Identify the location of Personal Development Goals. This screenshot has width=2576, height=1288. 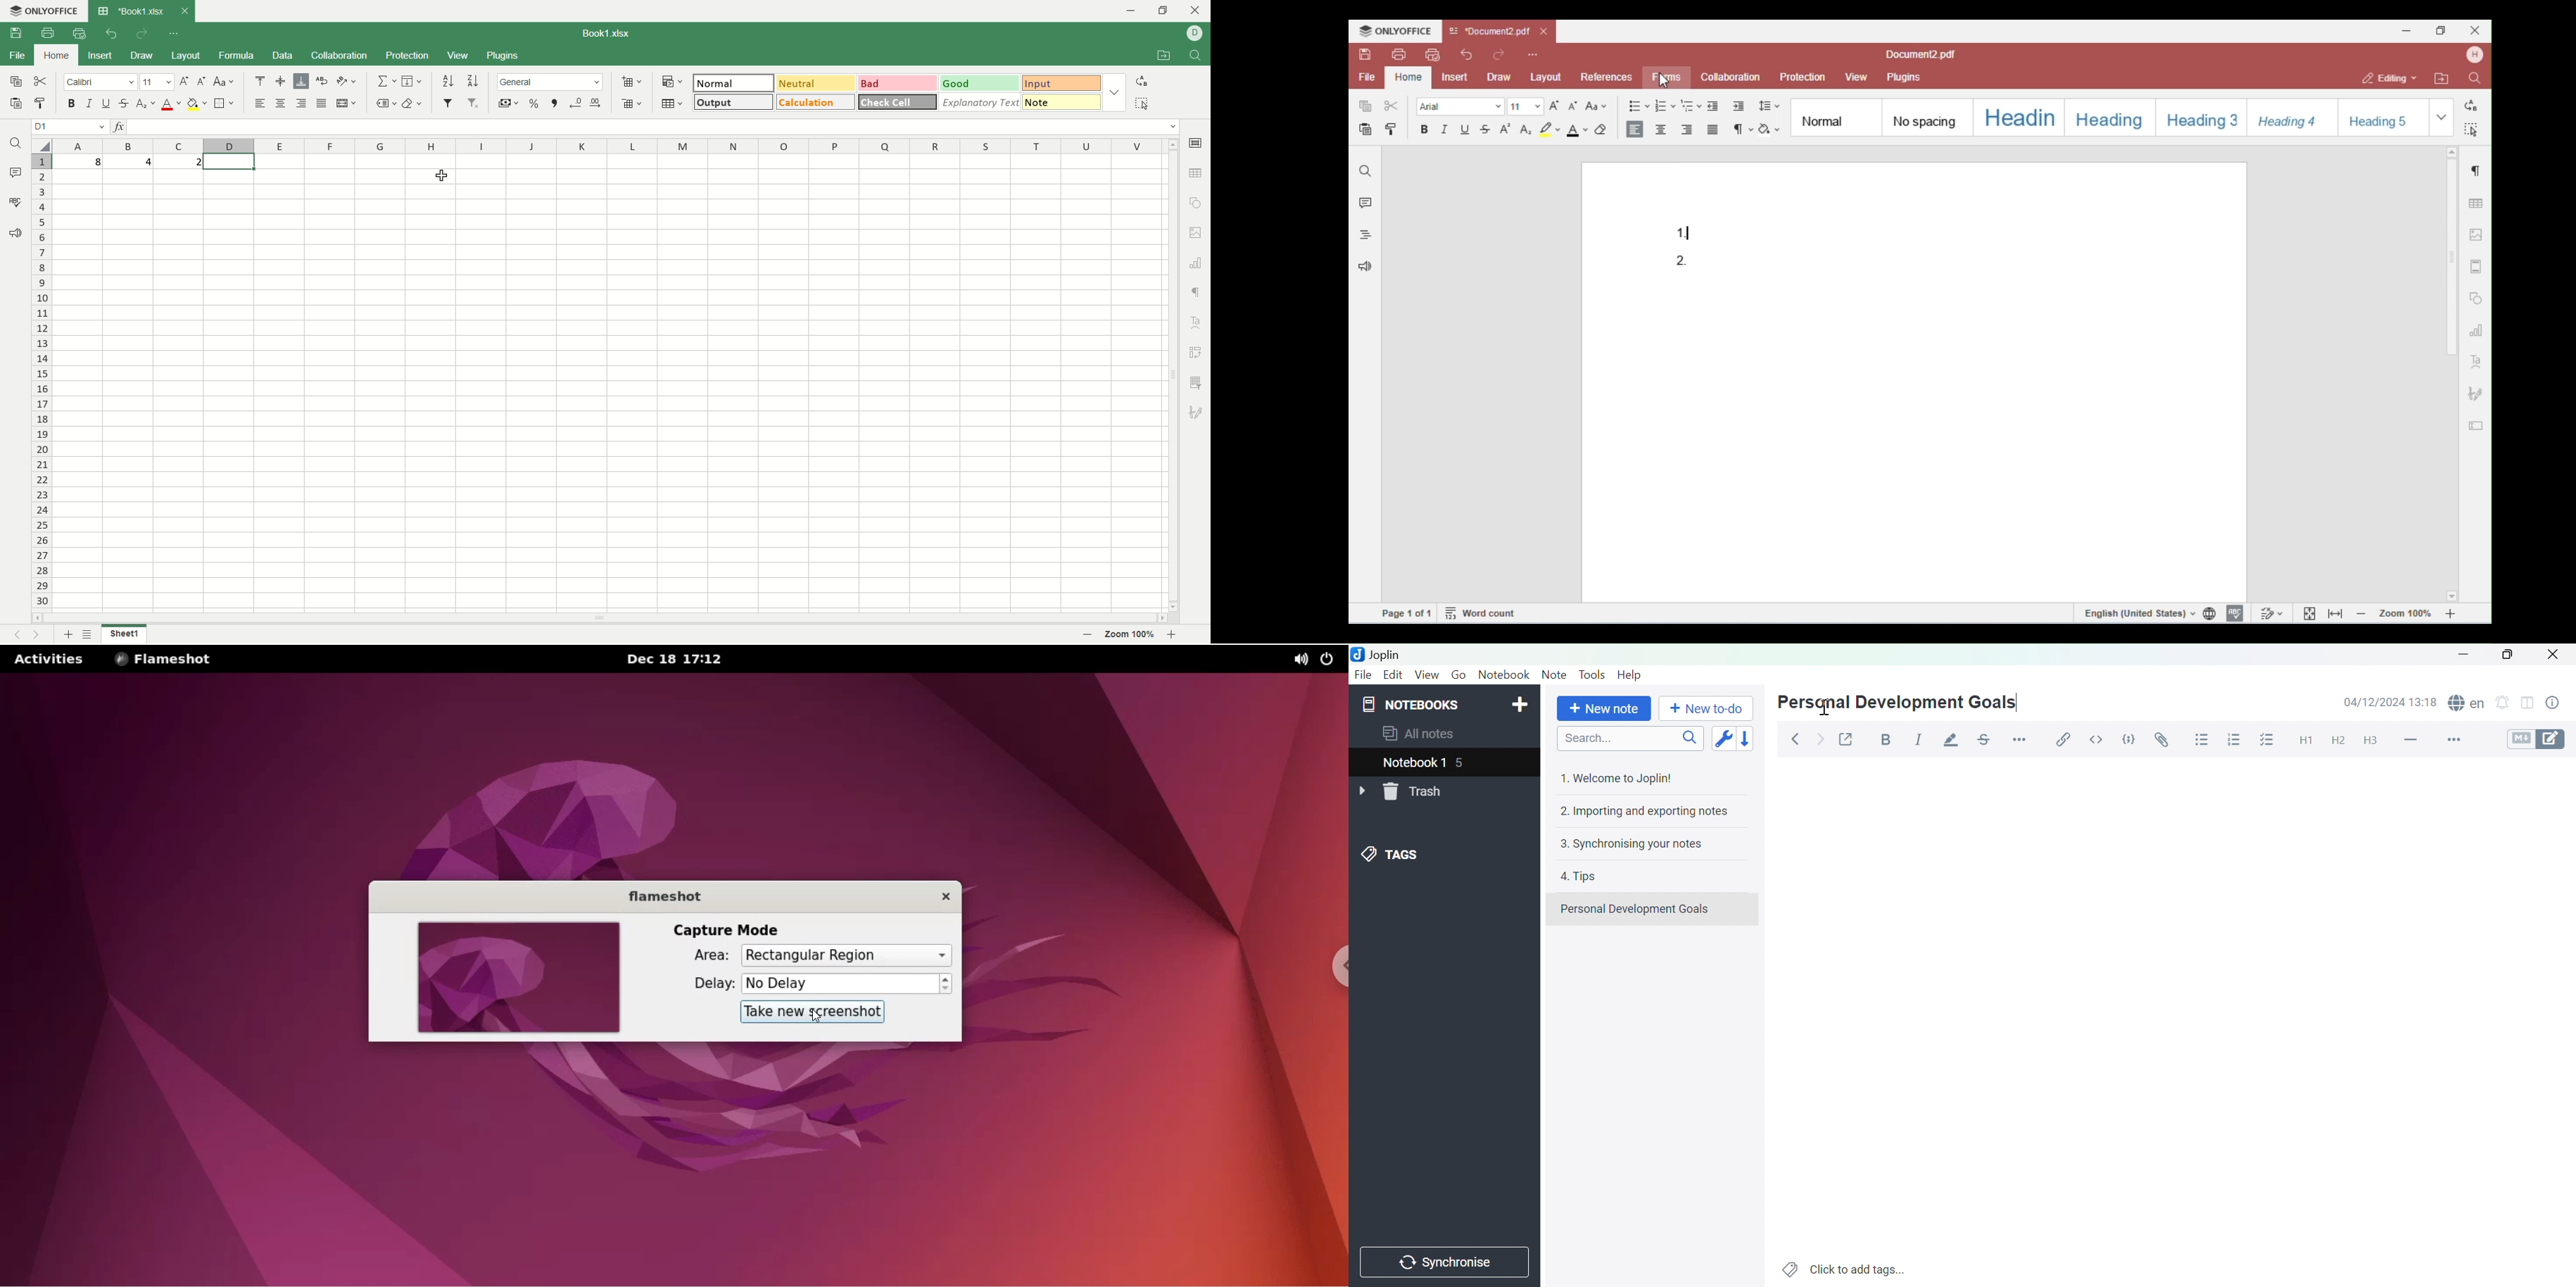
(1895, 704).